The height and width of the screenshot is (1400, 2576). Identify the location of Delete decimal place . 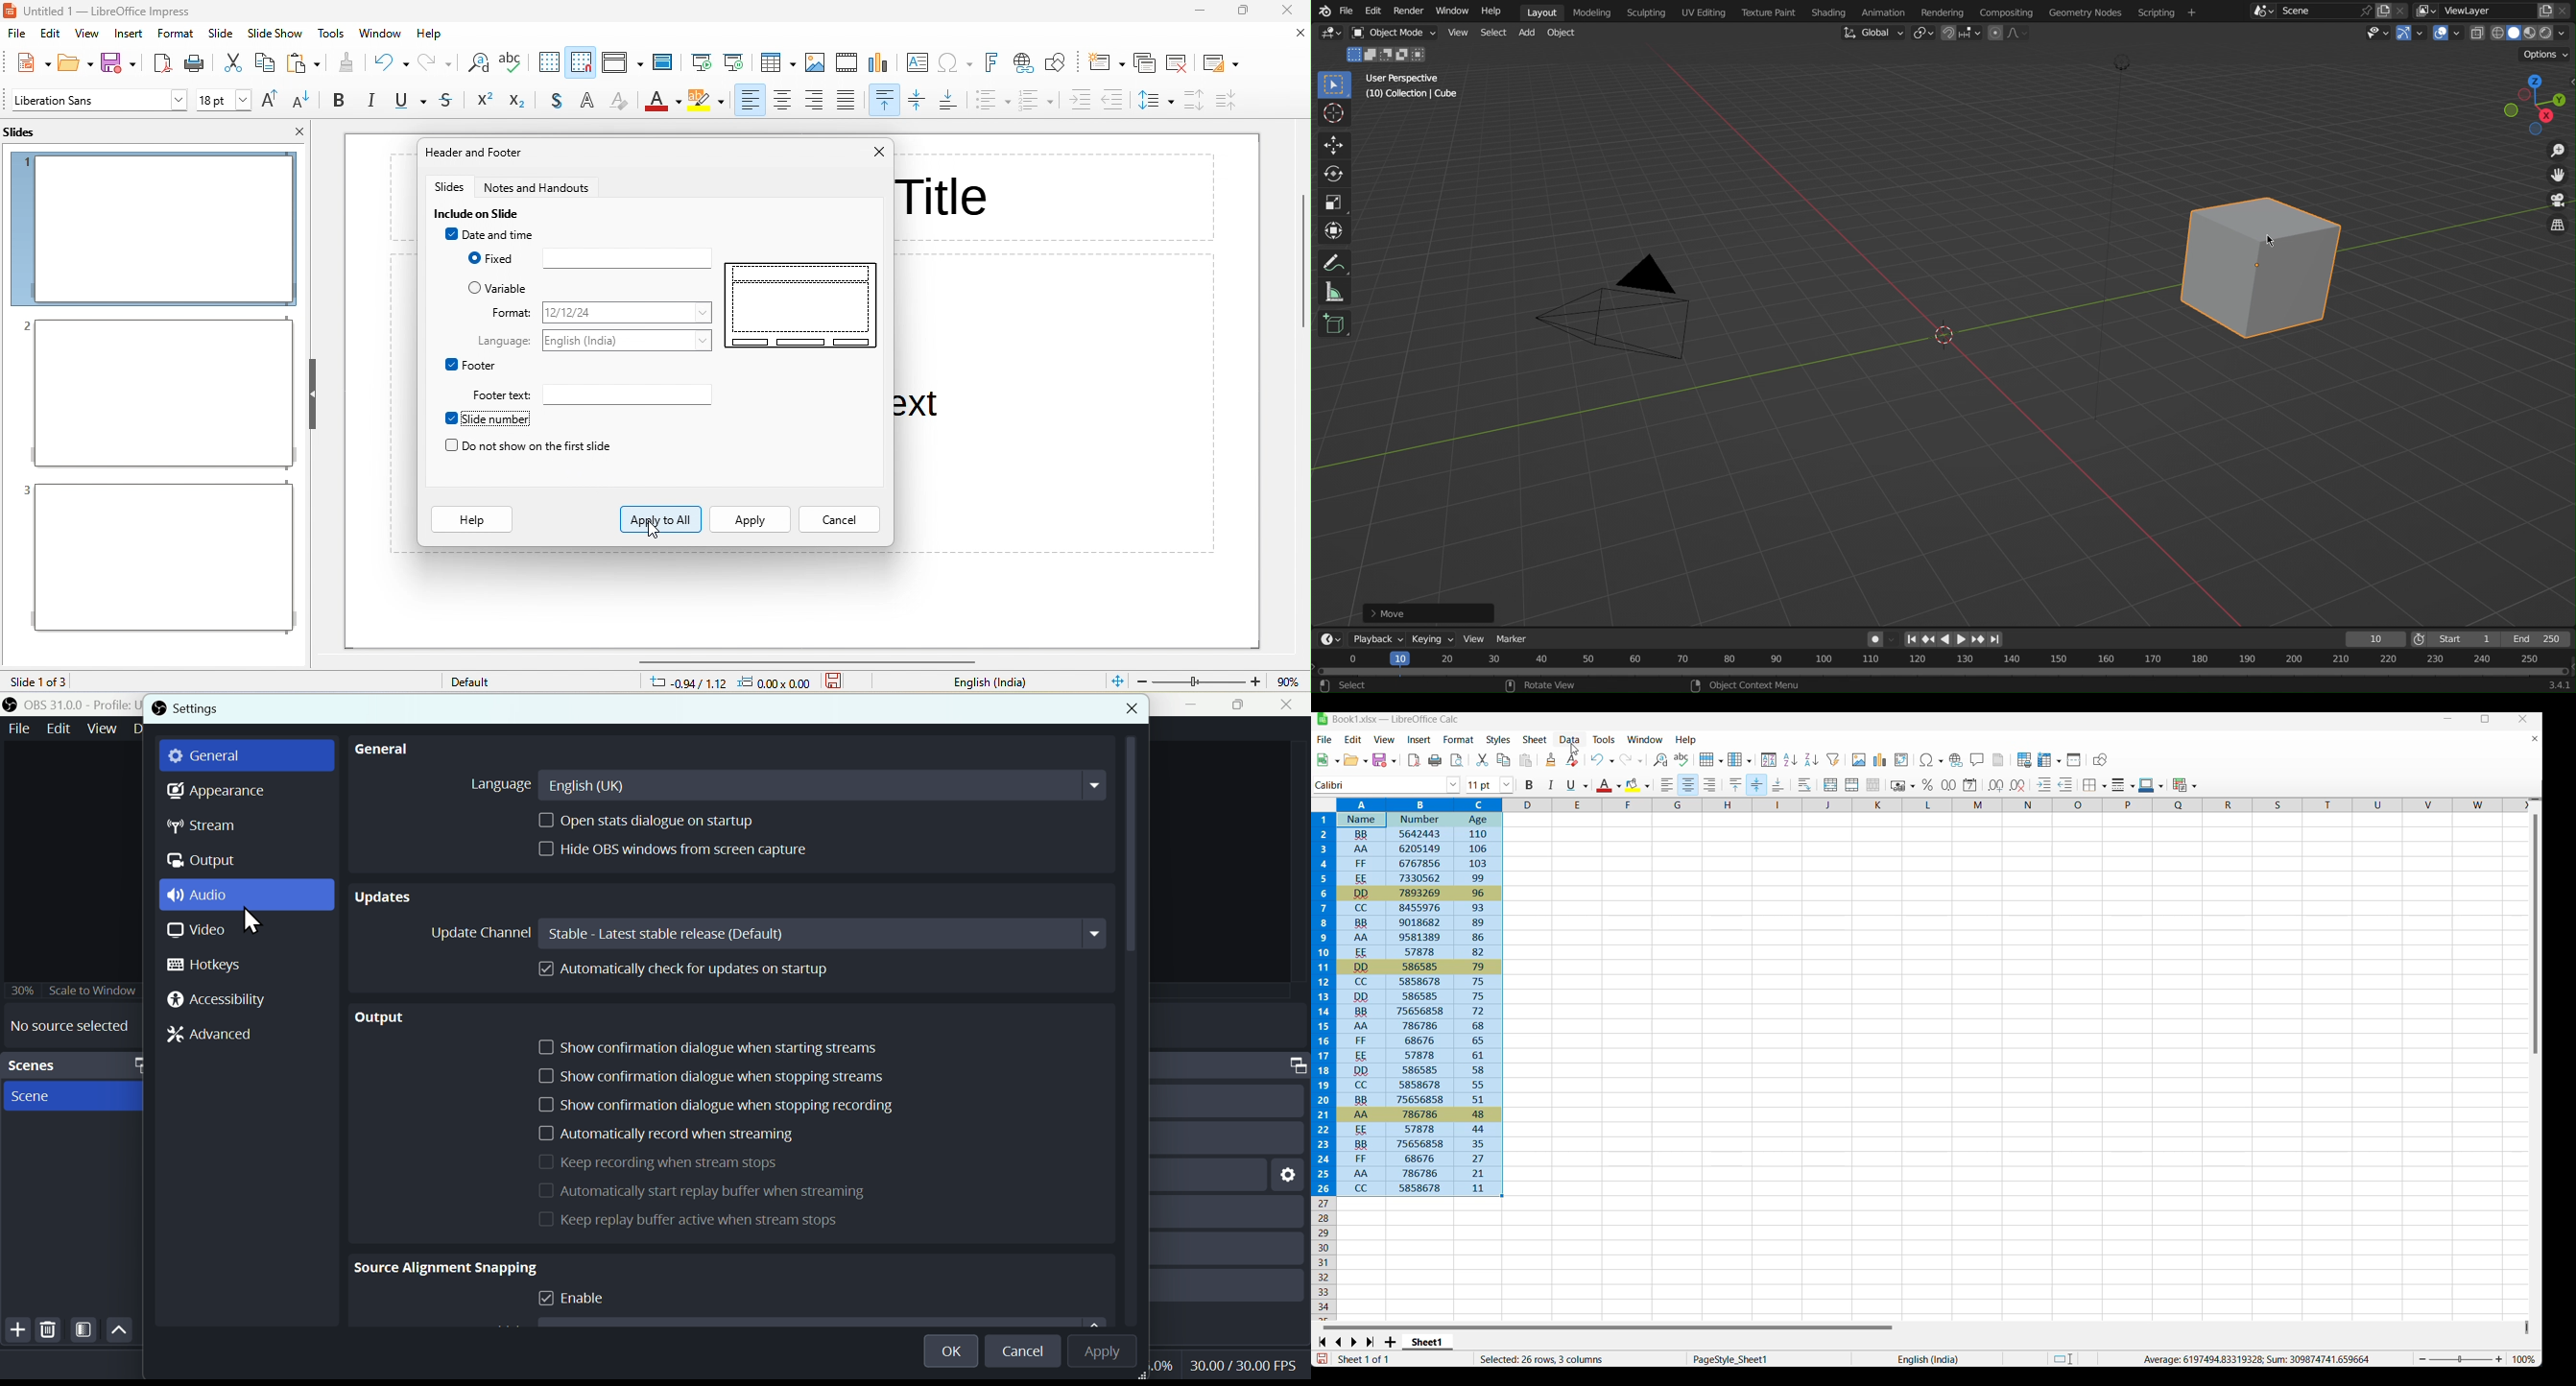
(2018, 786).